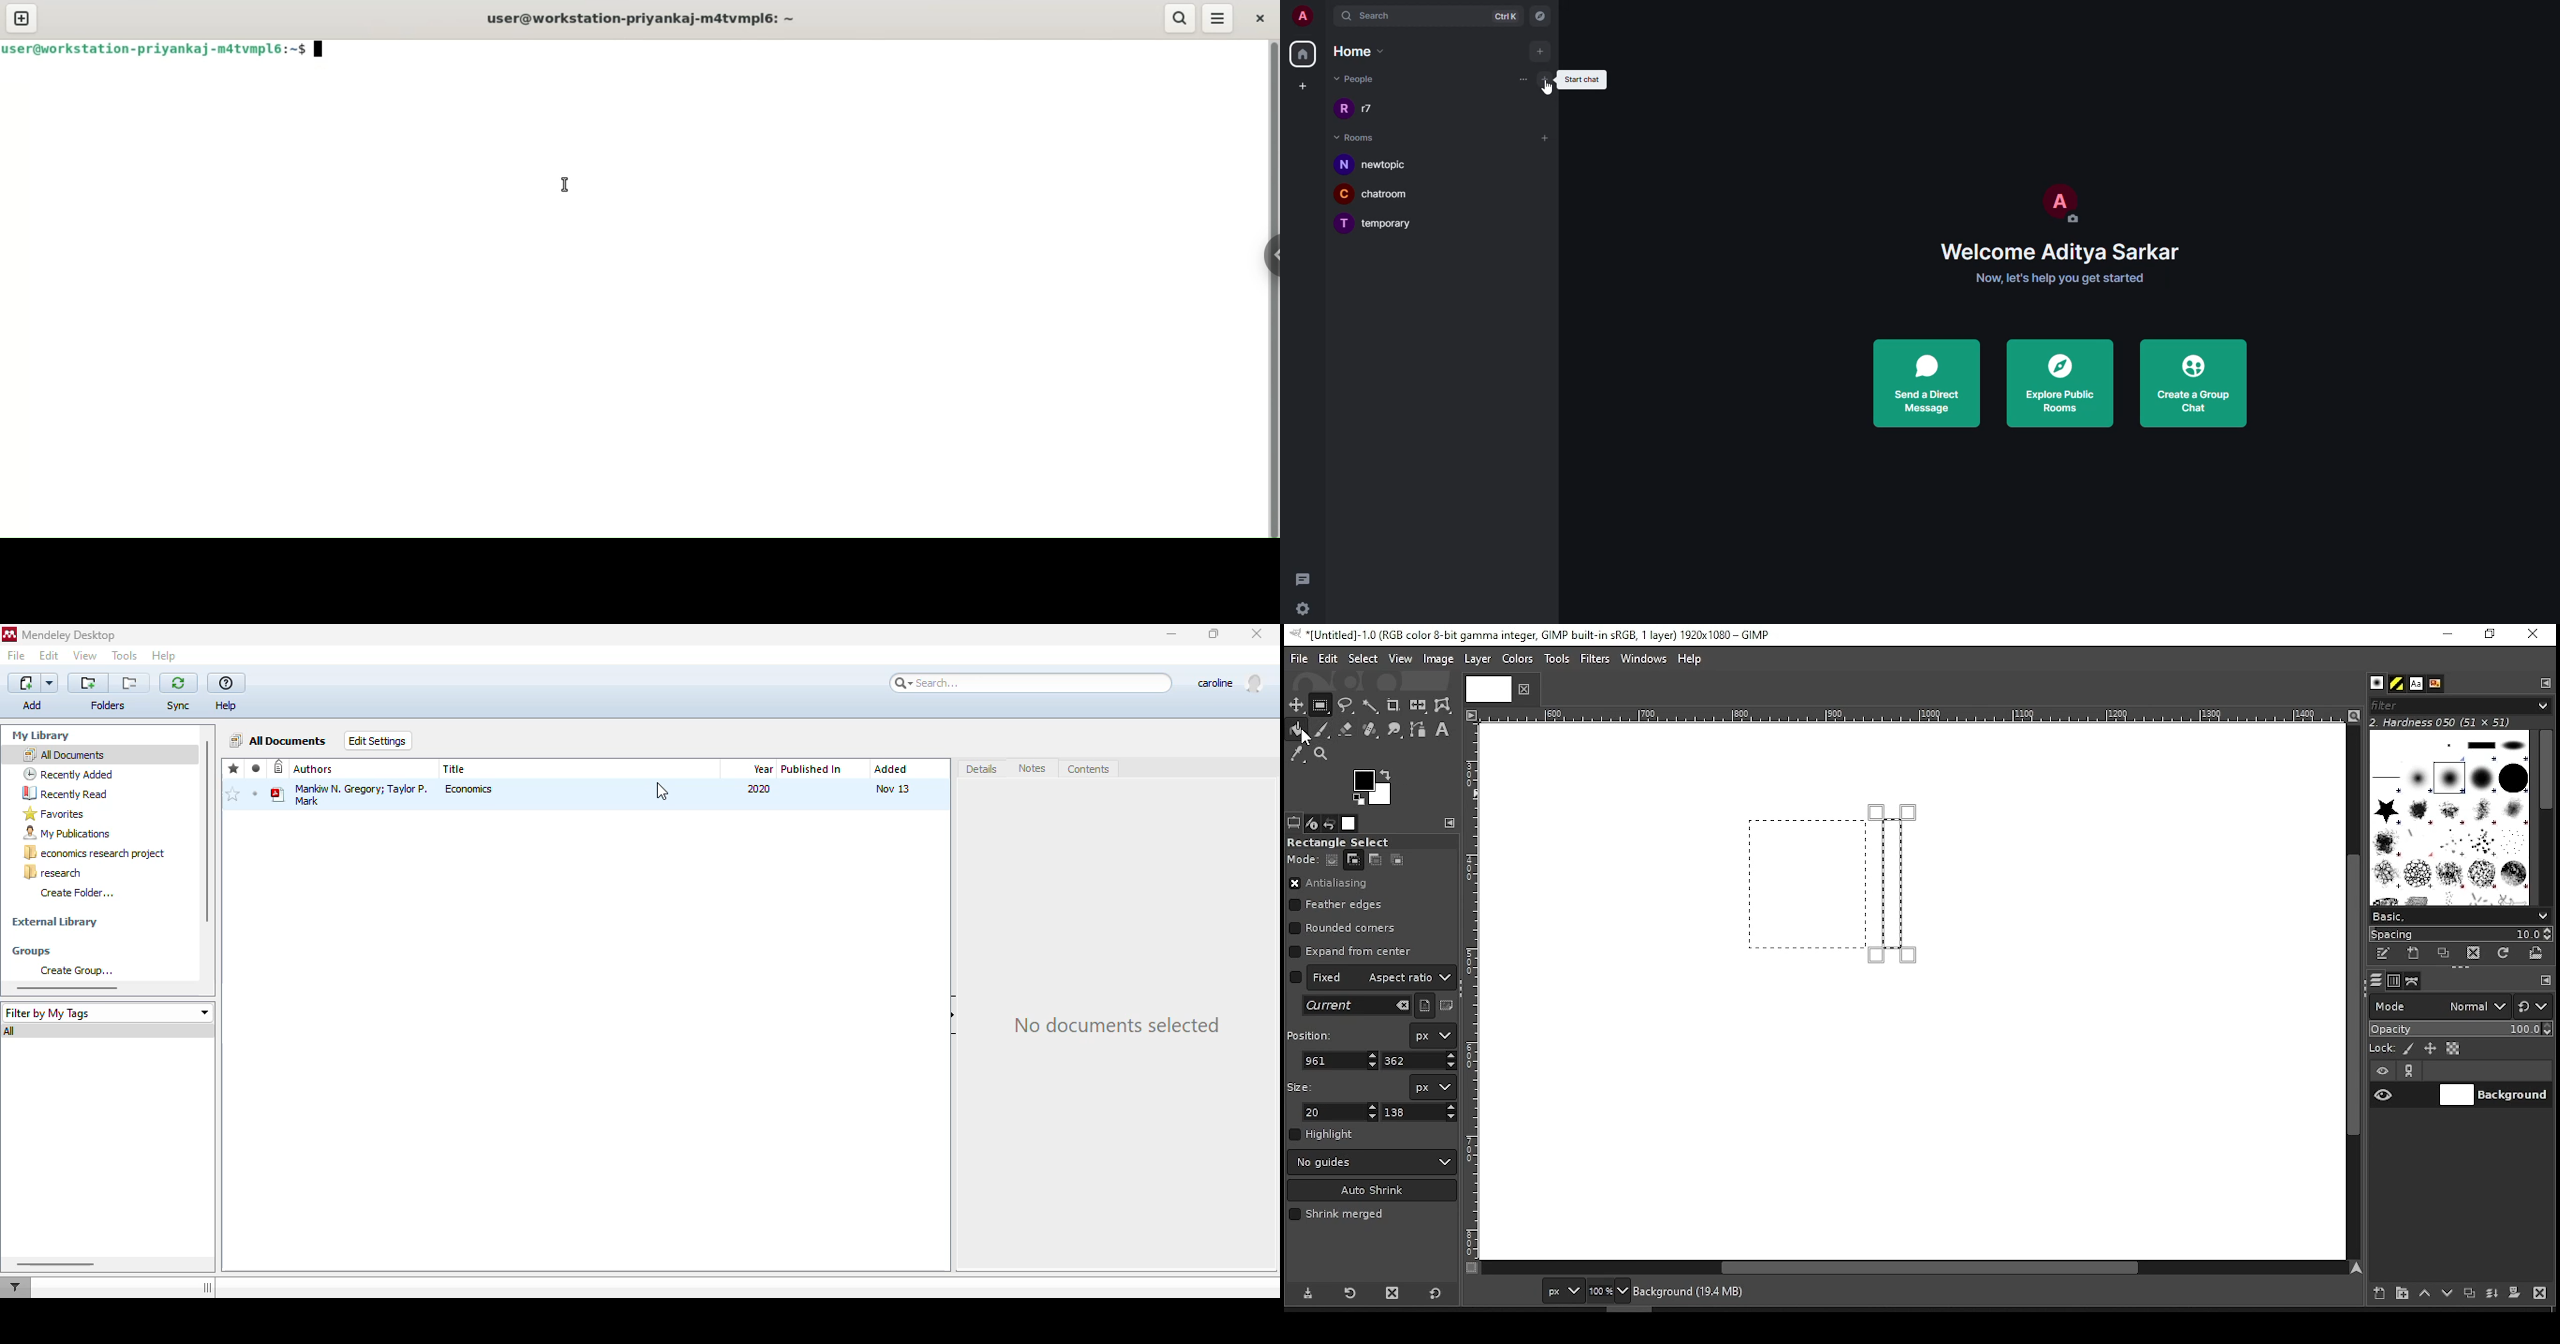  Describe the element at coordinates (759, 789) in the screenshot. I see `2020` at that location.